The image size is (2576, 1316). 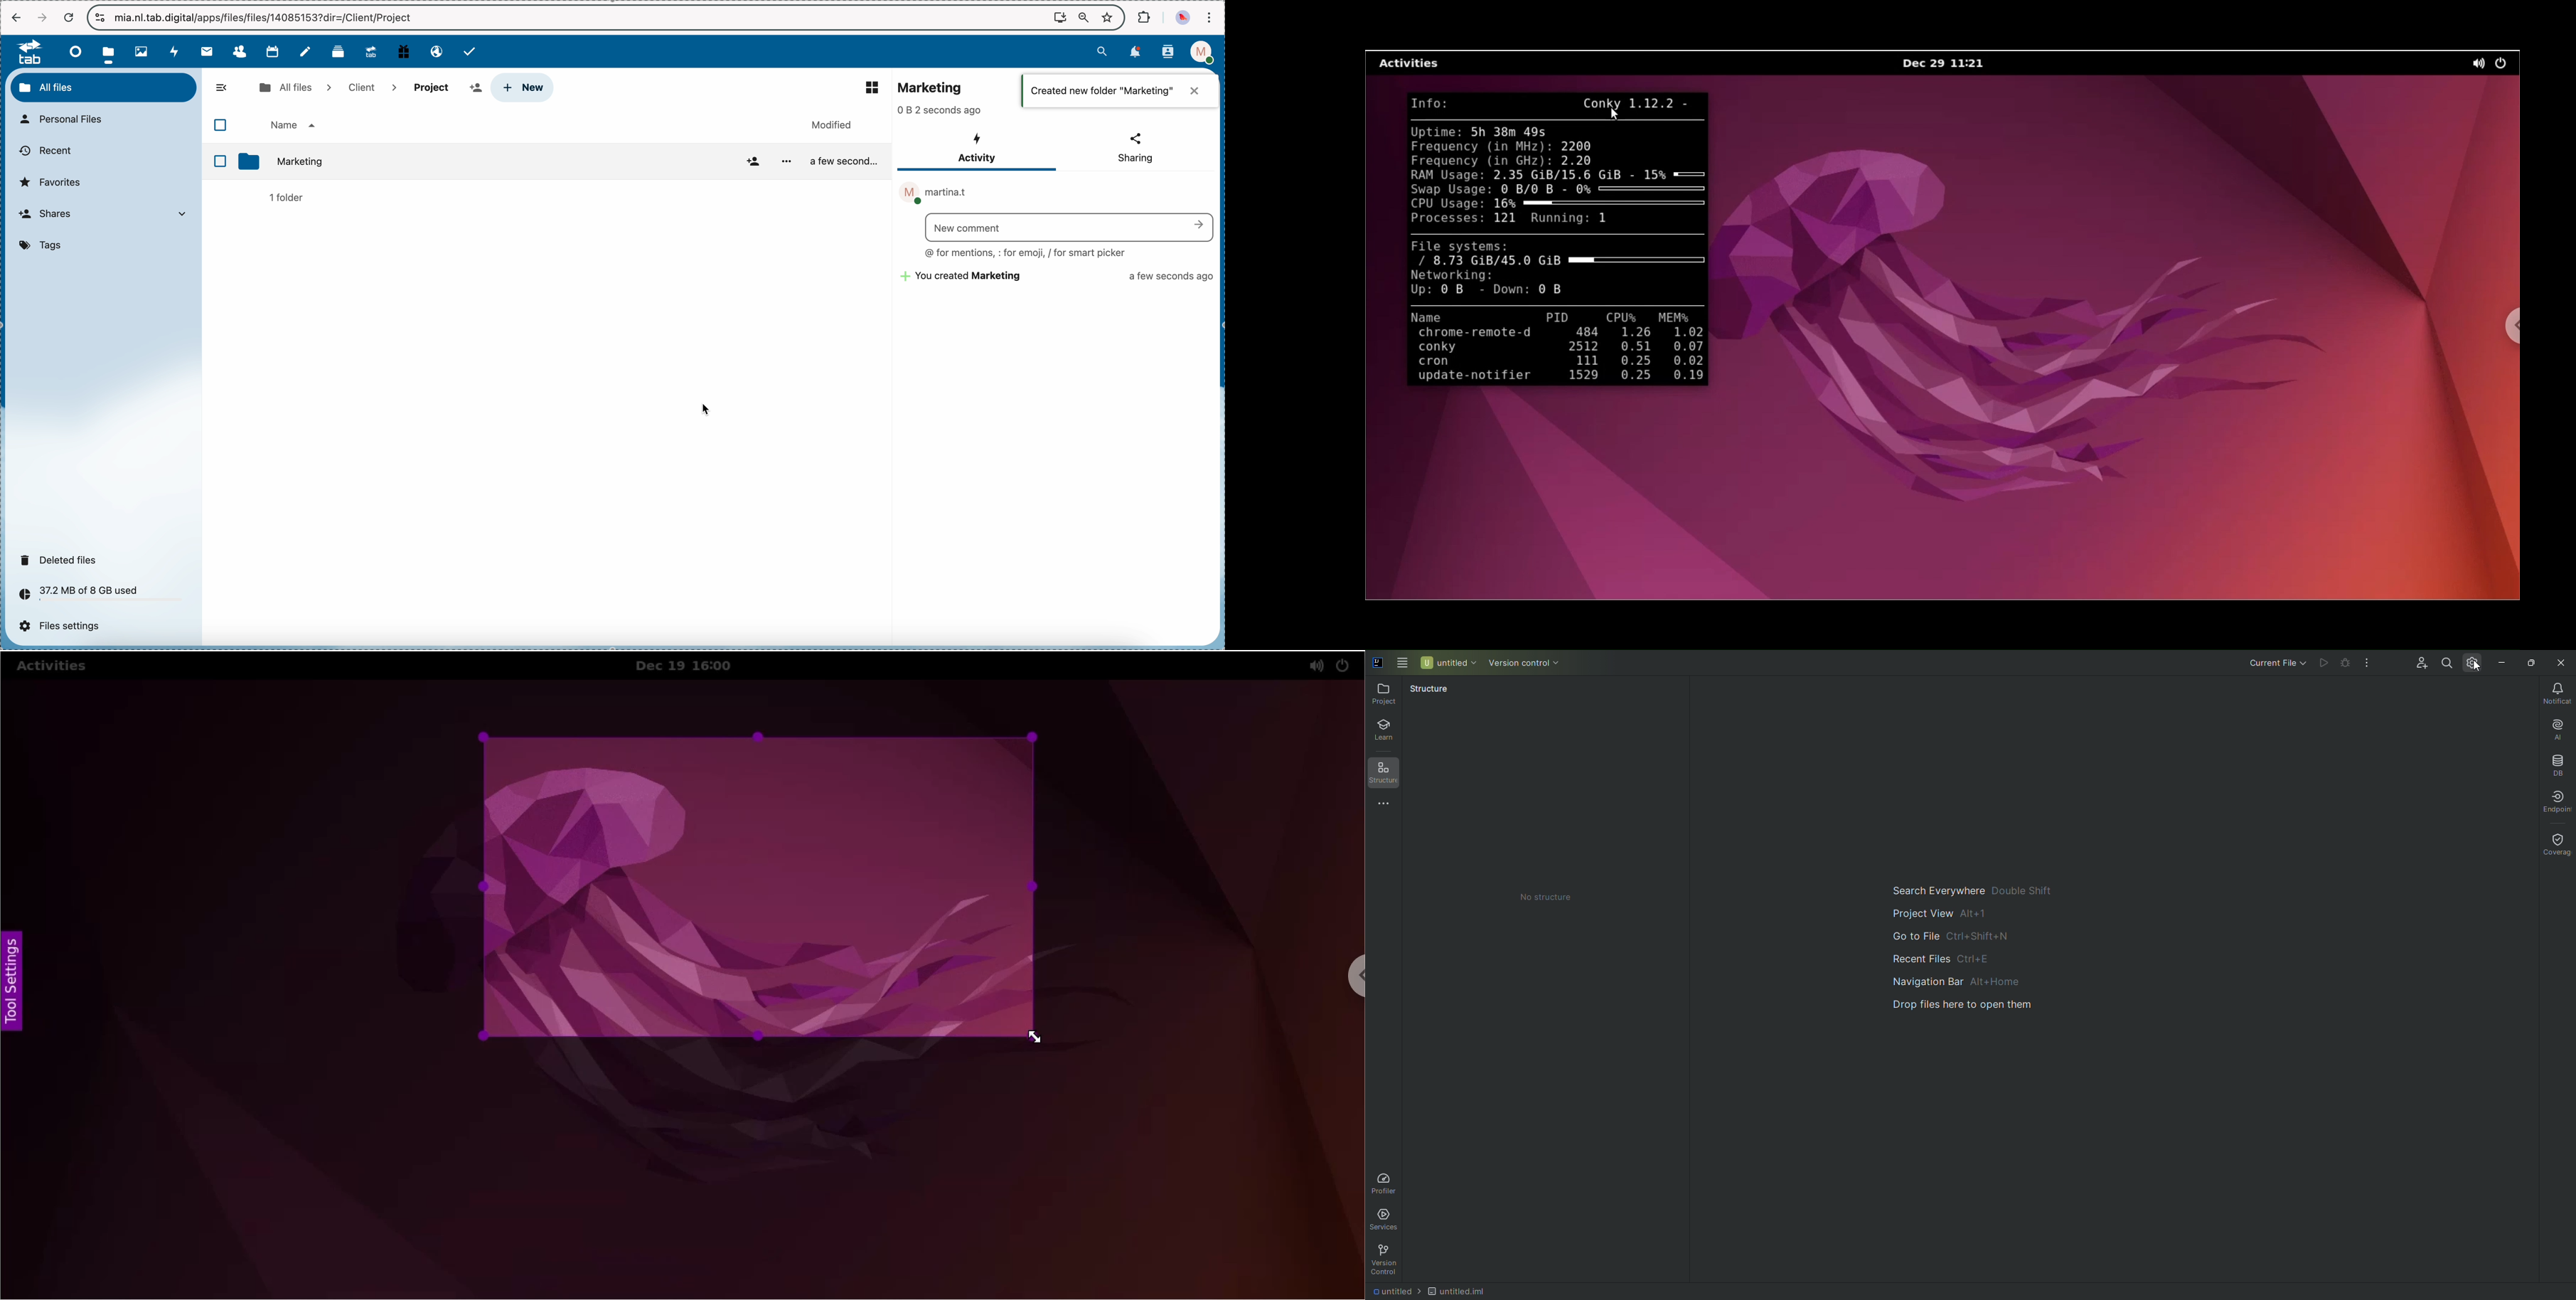 I want to click on hide menu, so click(x=222, y=88).